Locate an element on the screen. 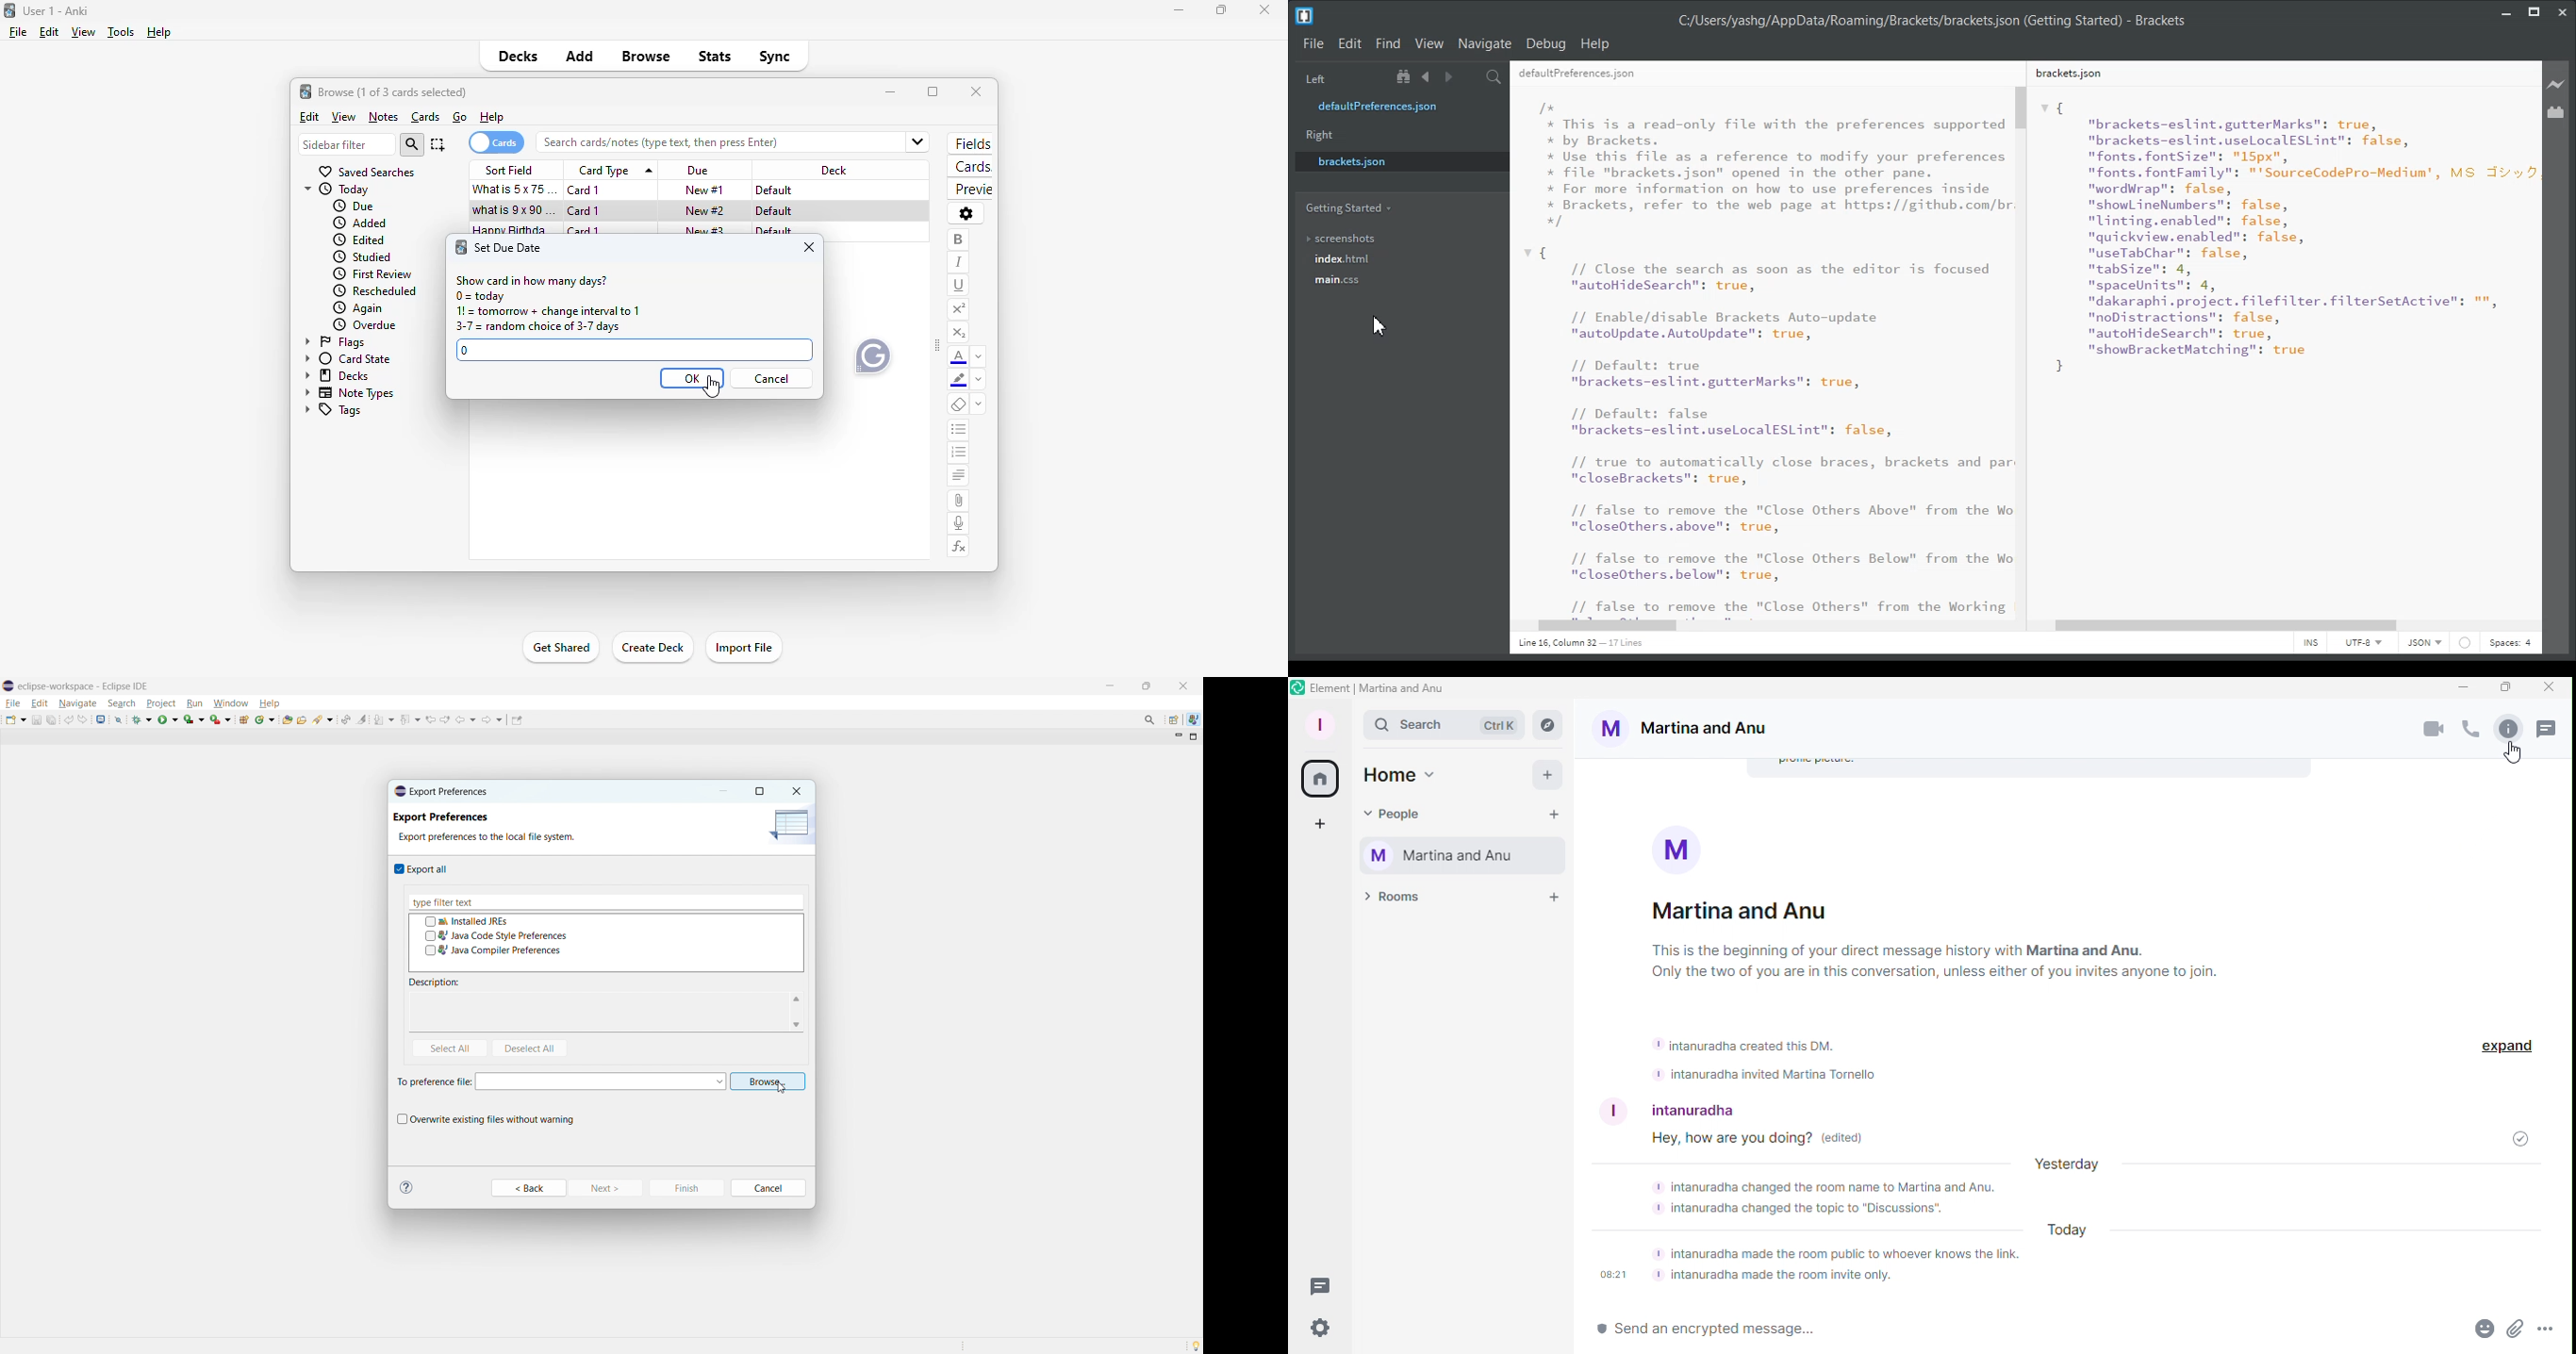 The image size is (2576, 1372). minimize is located at coordinates (723, 790).